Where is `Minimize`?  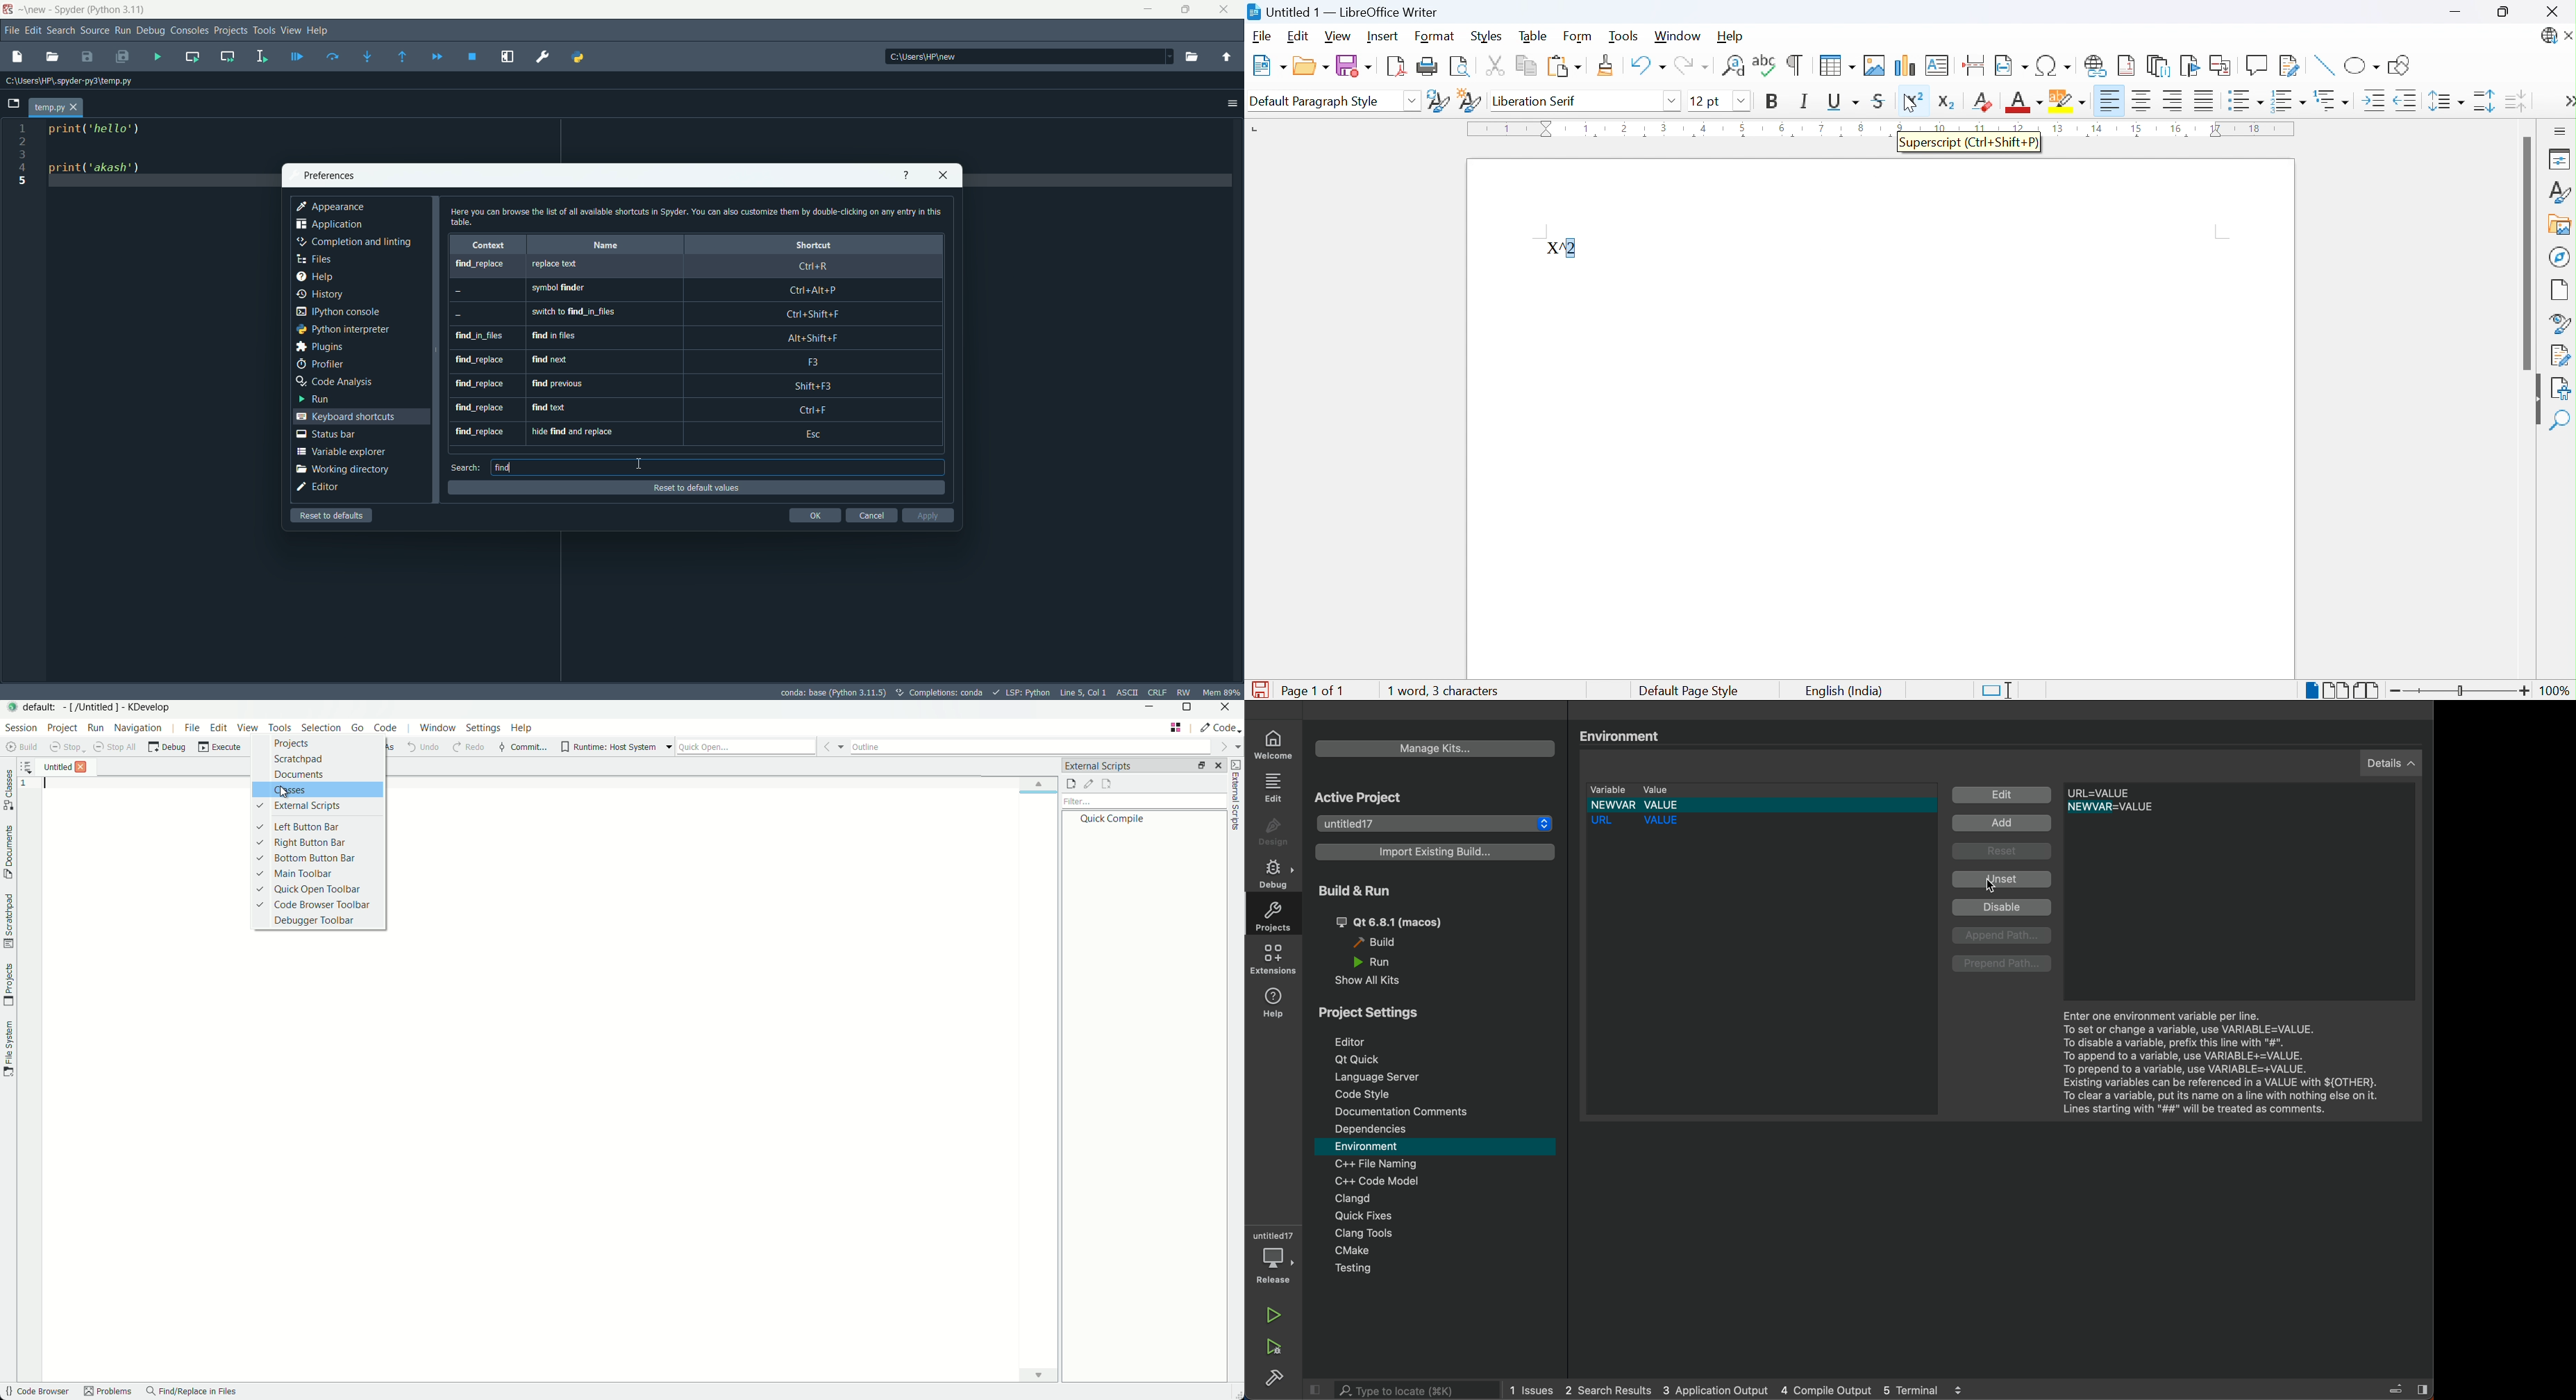 Minimize is located at coordinates (2455, 13).